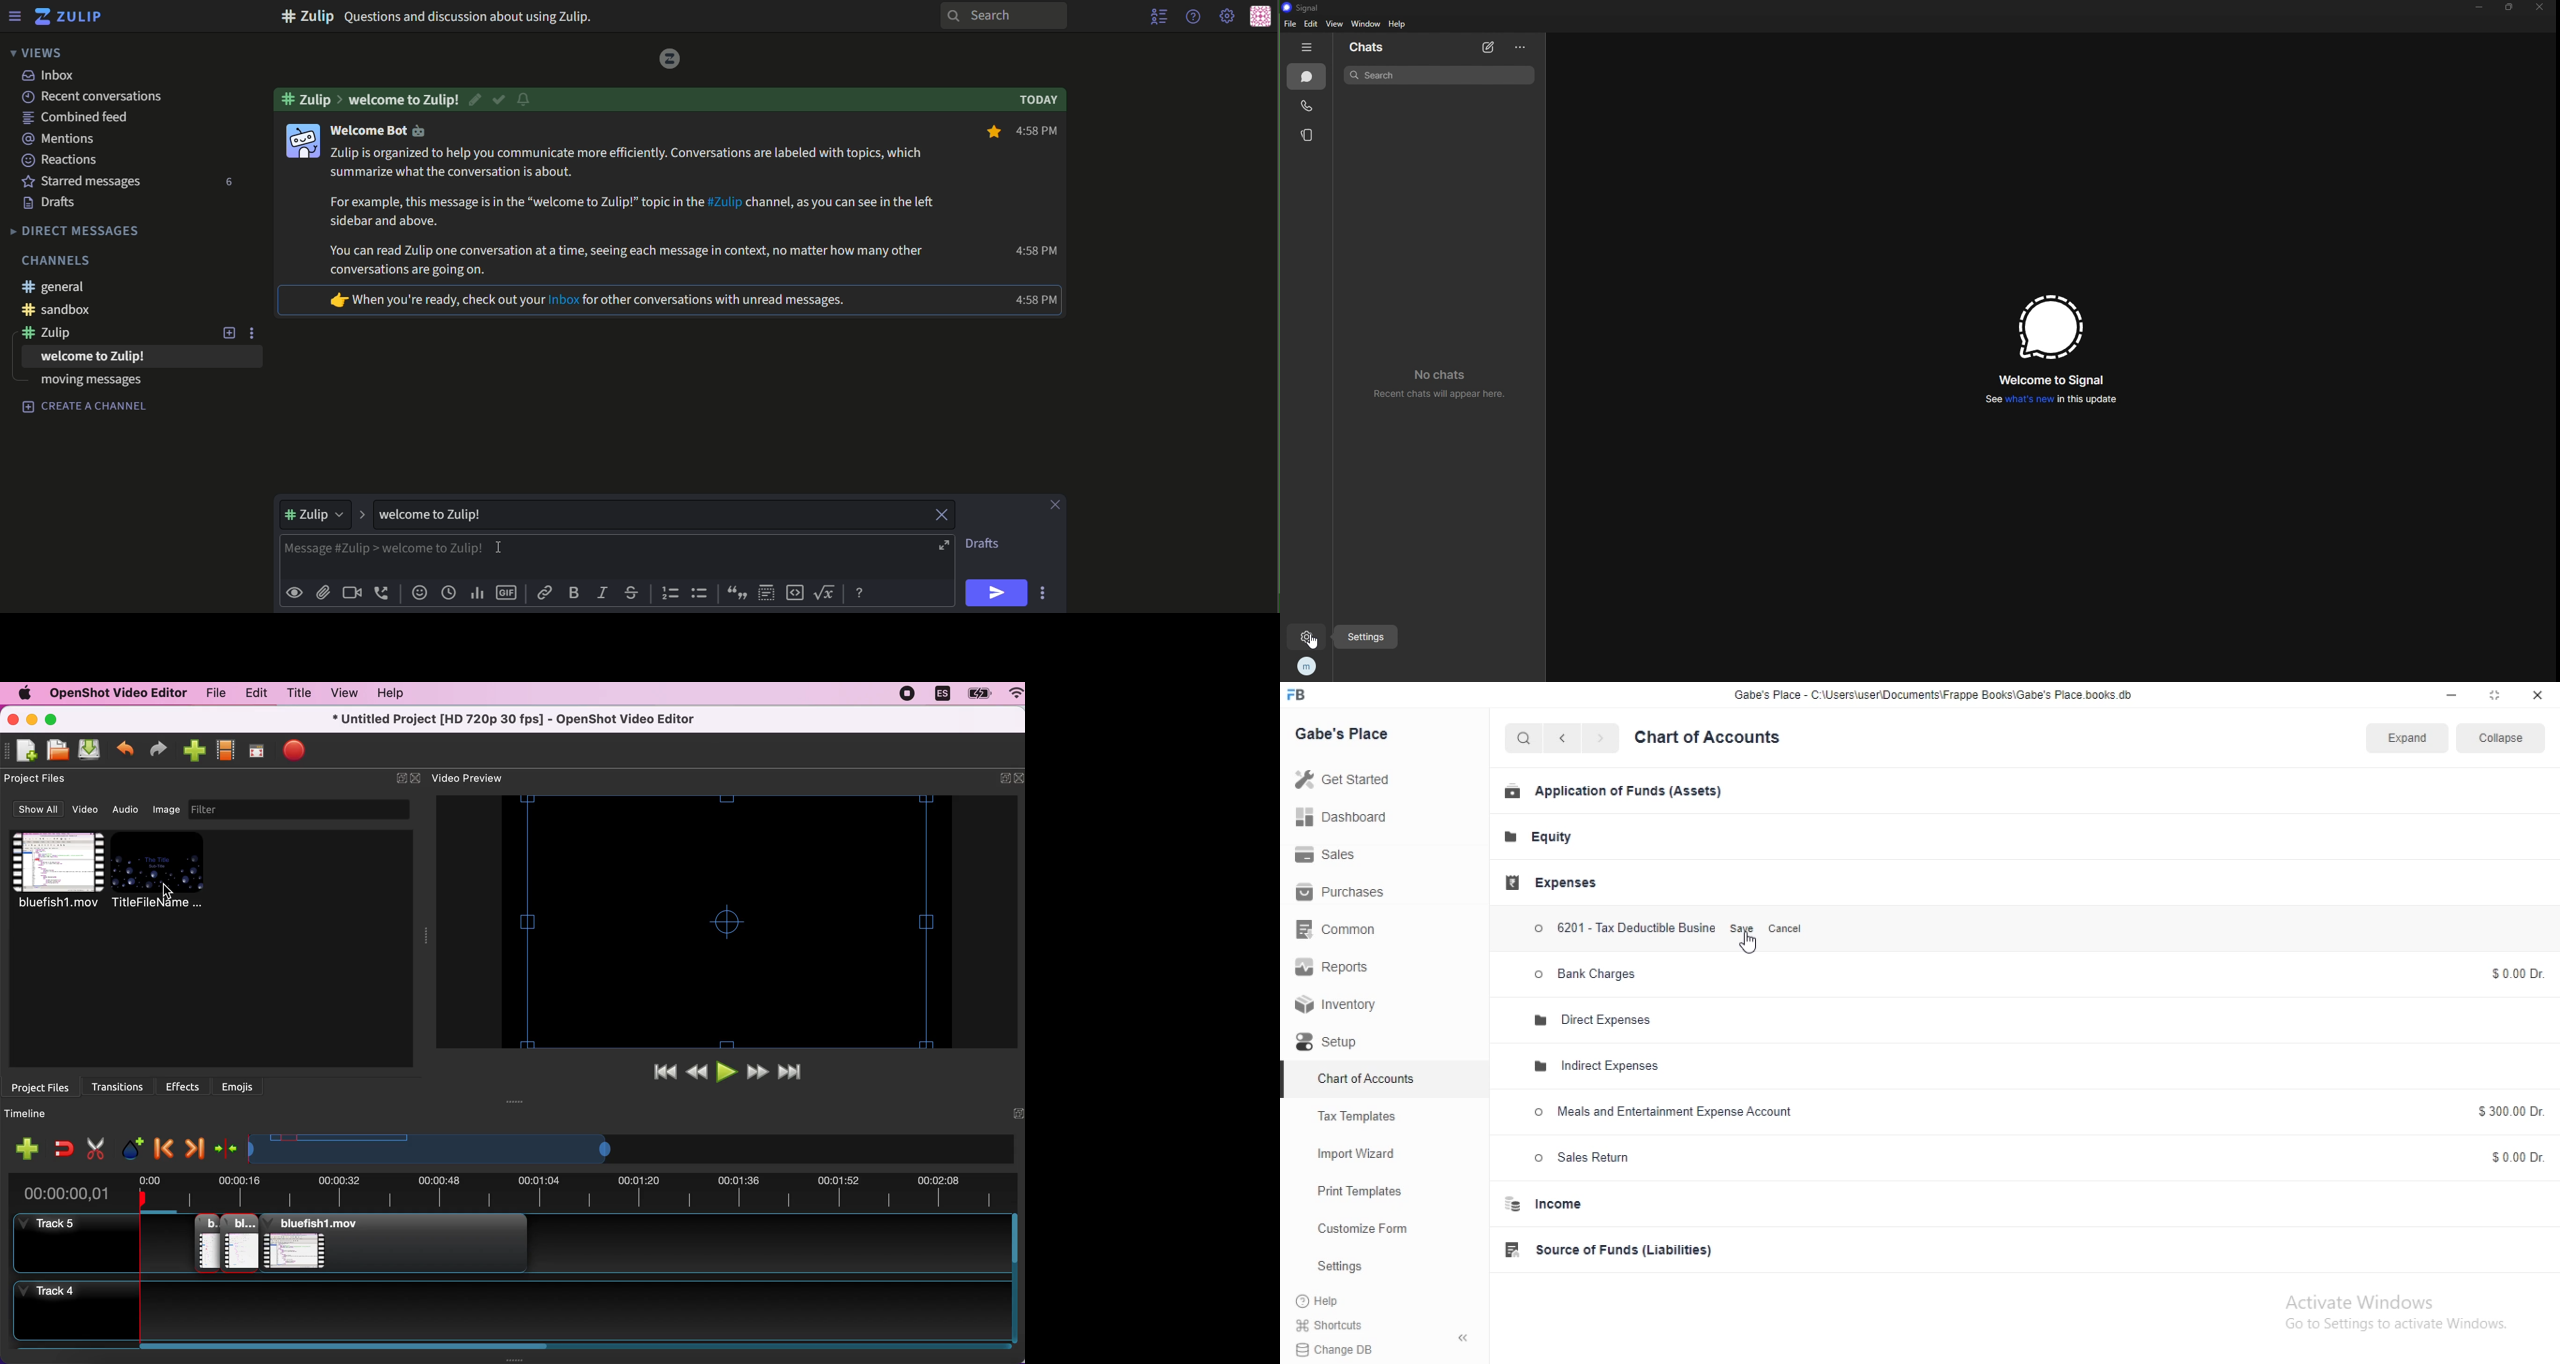  I want to click on Expand, so click(2406, 740).